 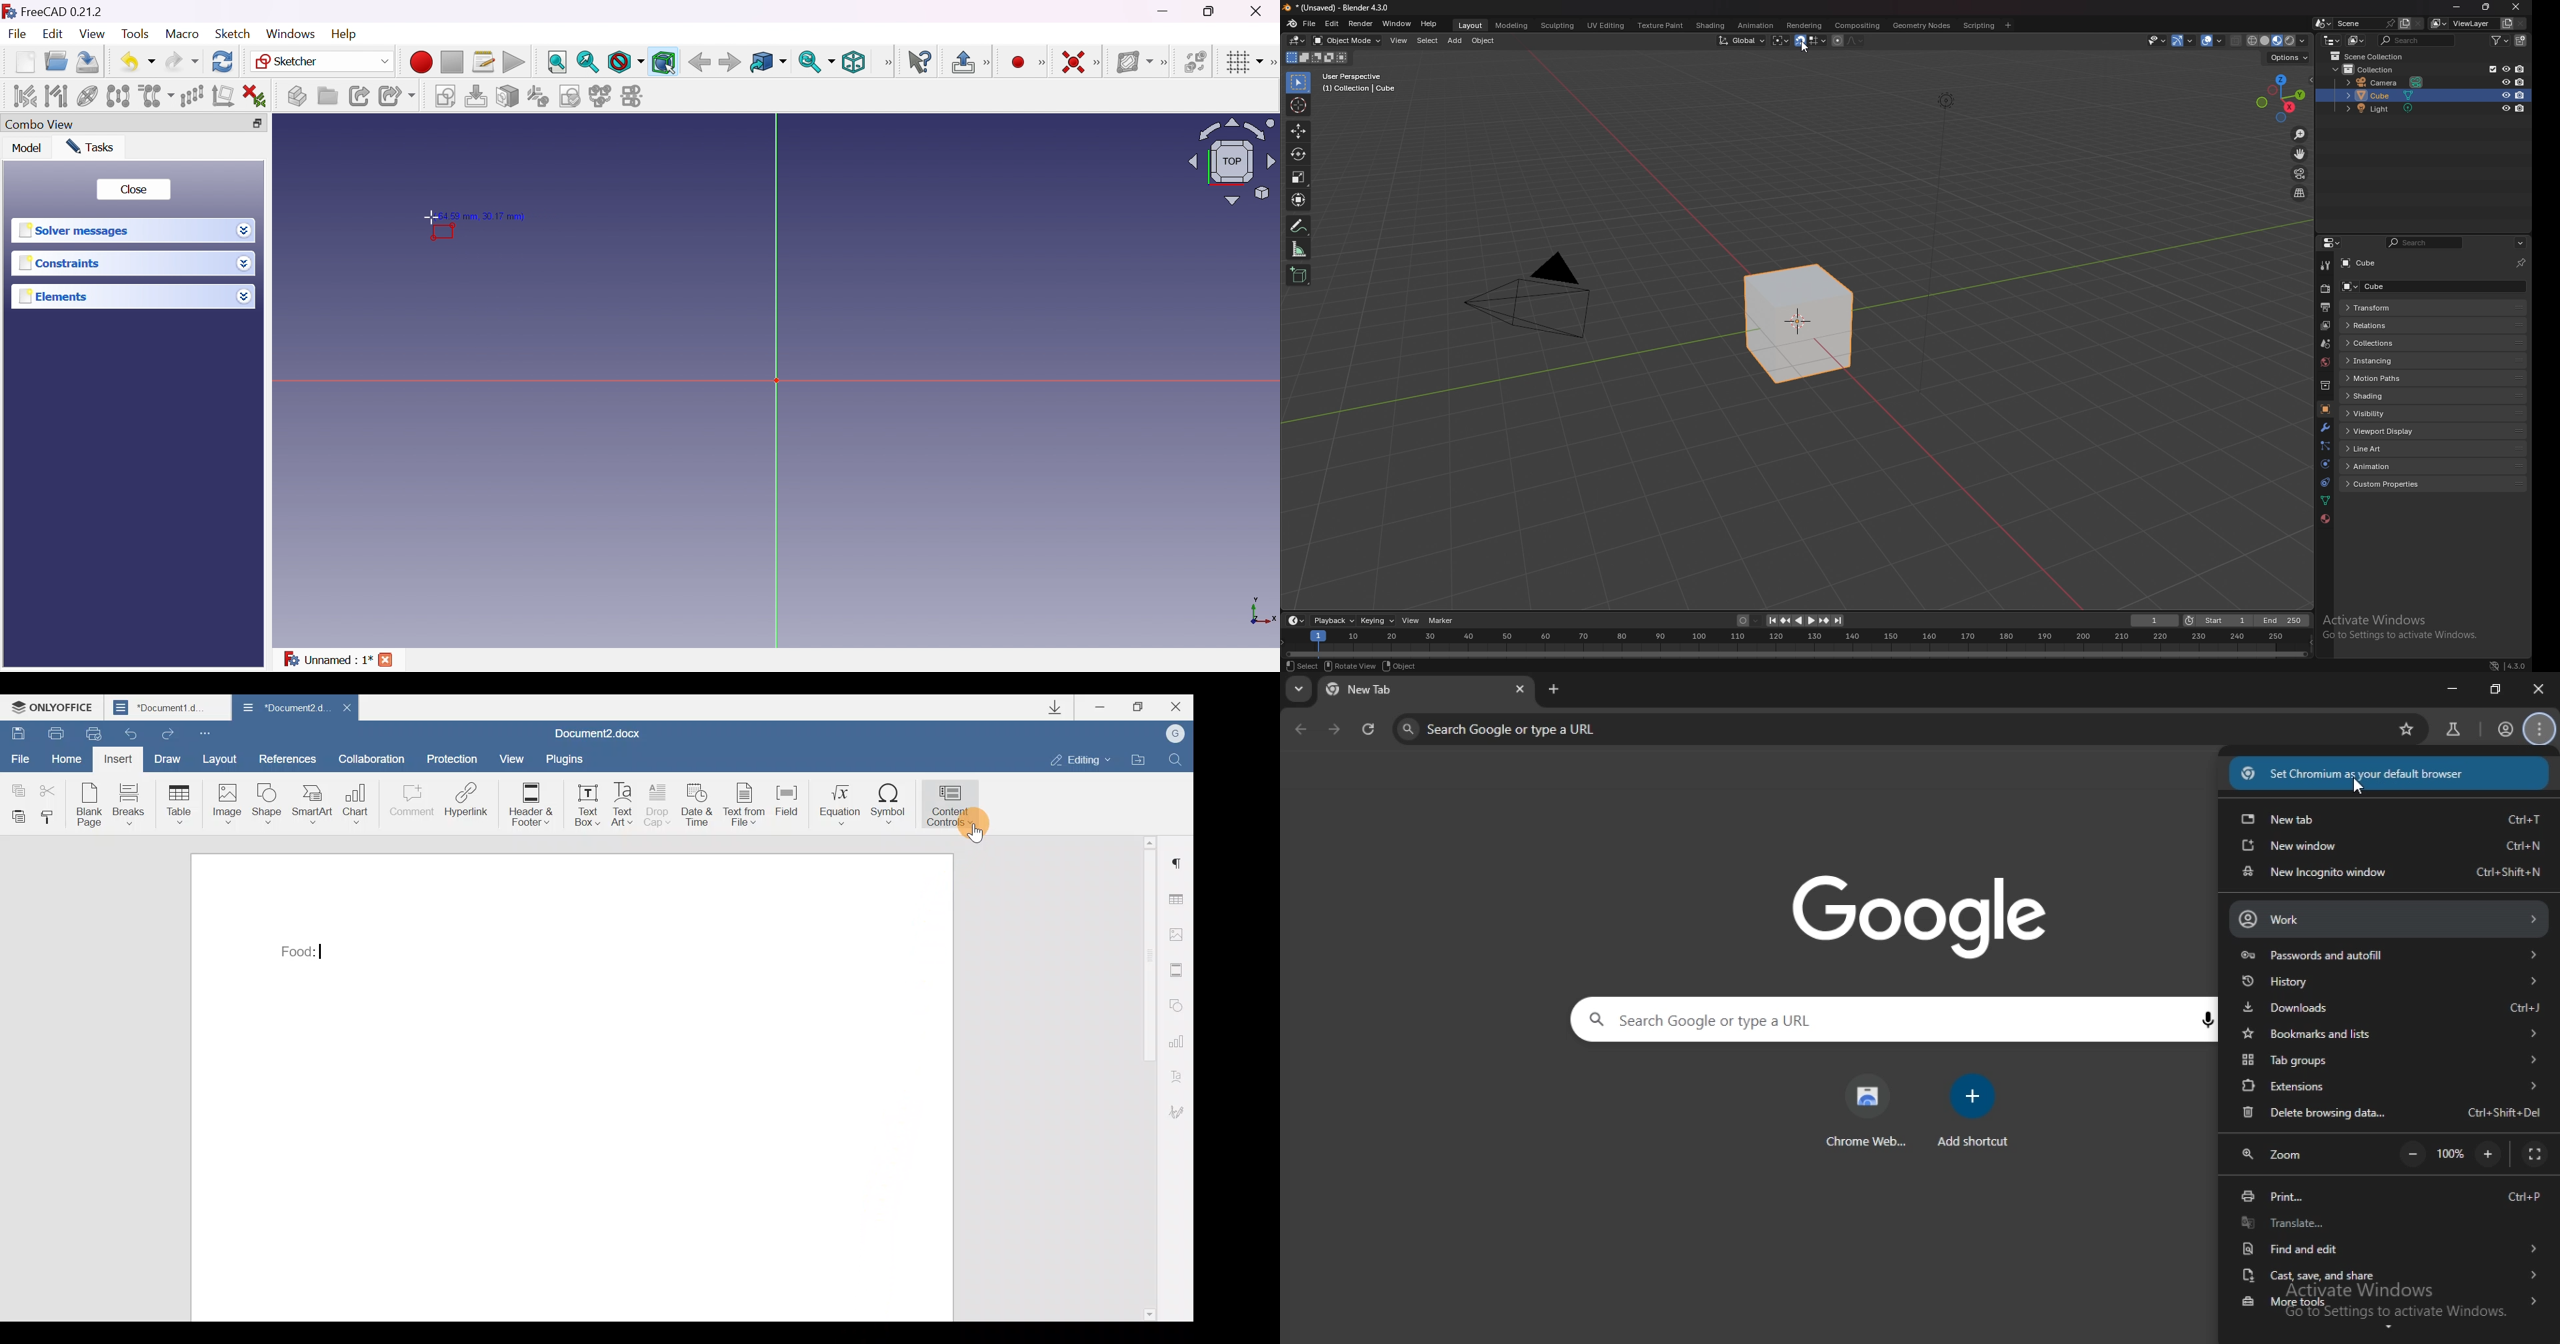 What do you see at coordinates (17, 788) in the screenshot?
I see `Copy` at bounding box center [17, 788].